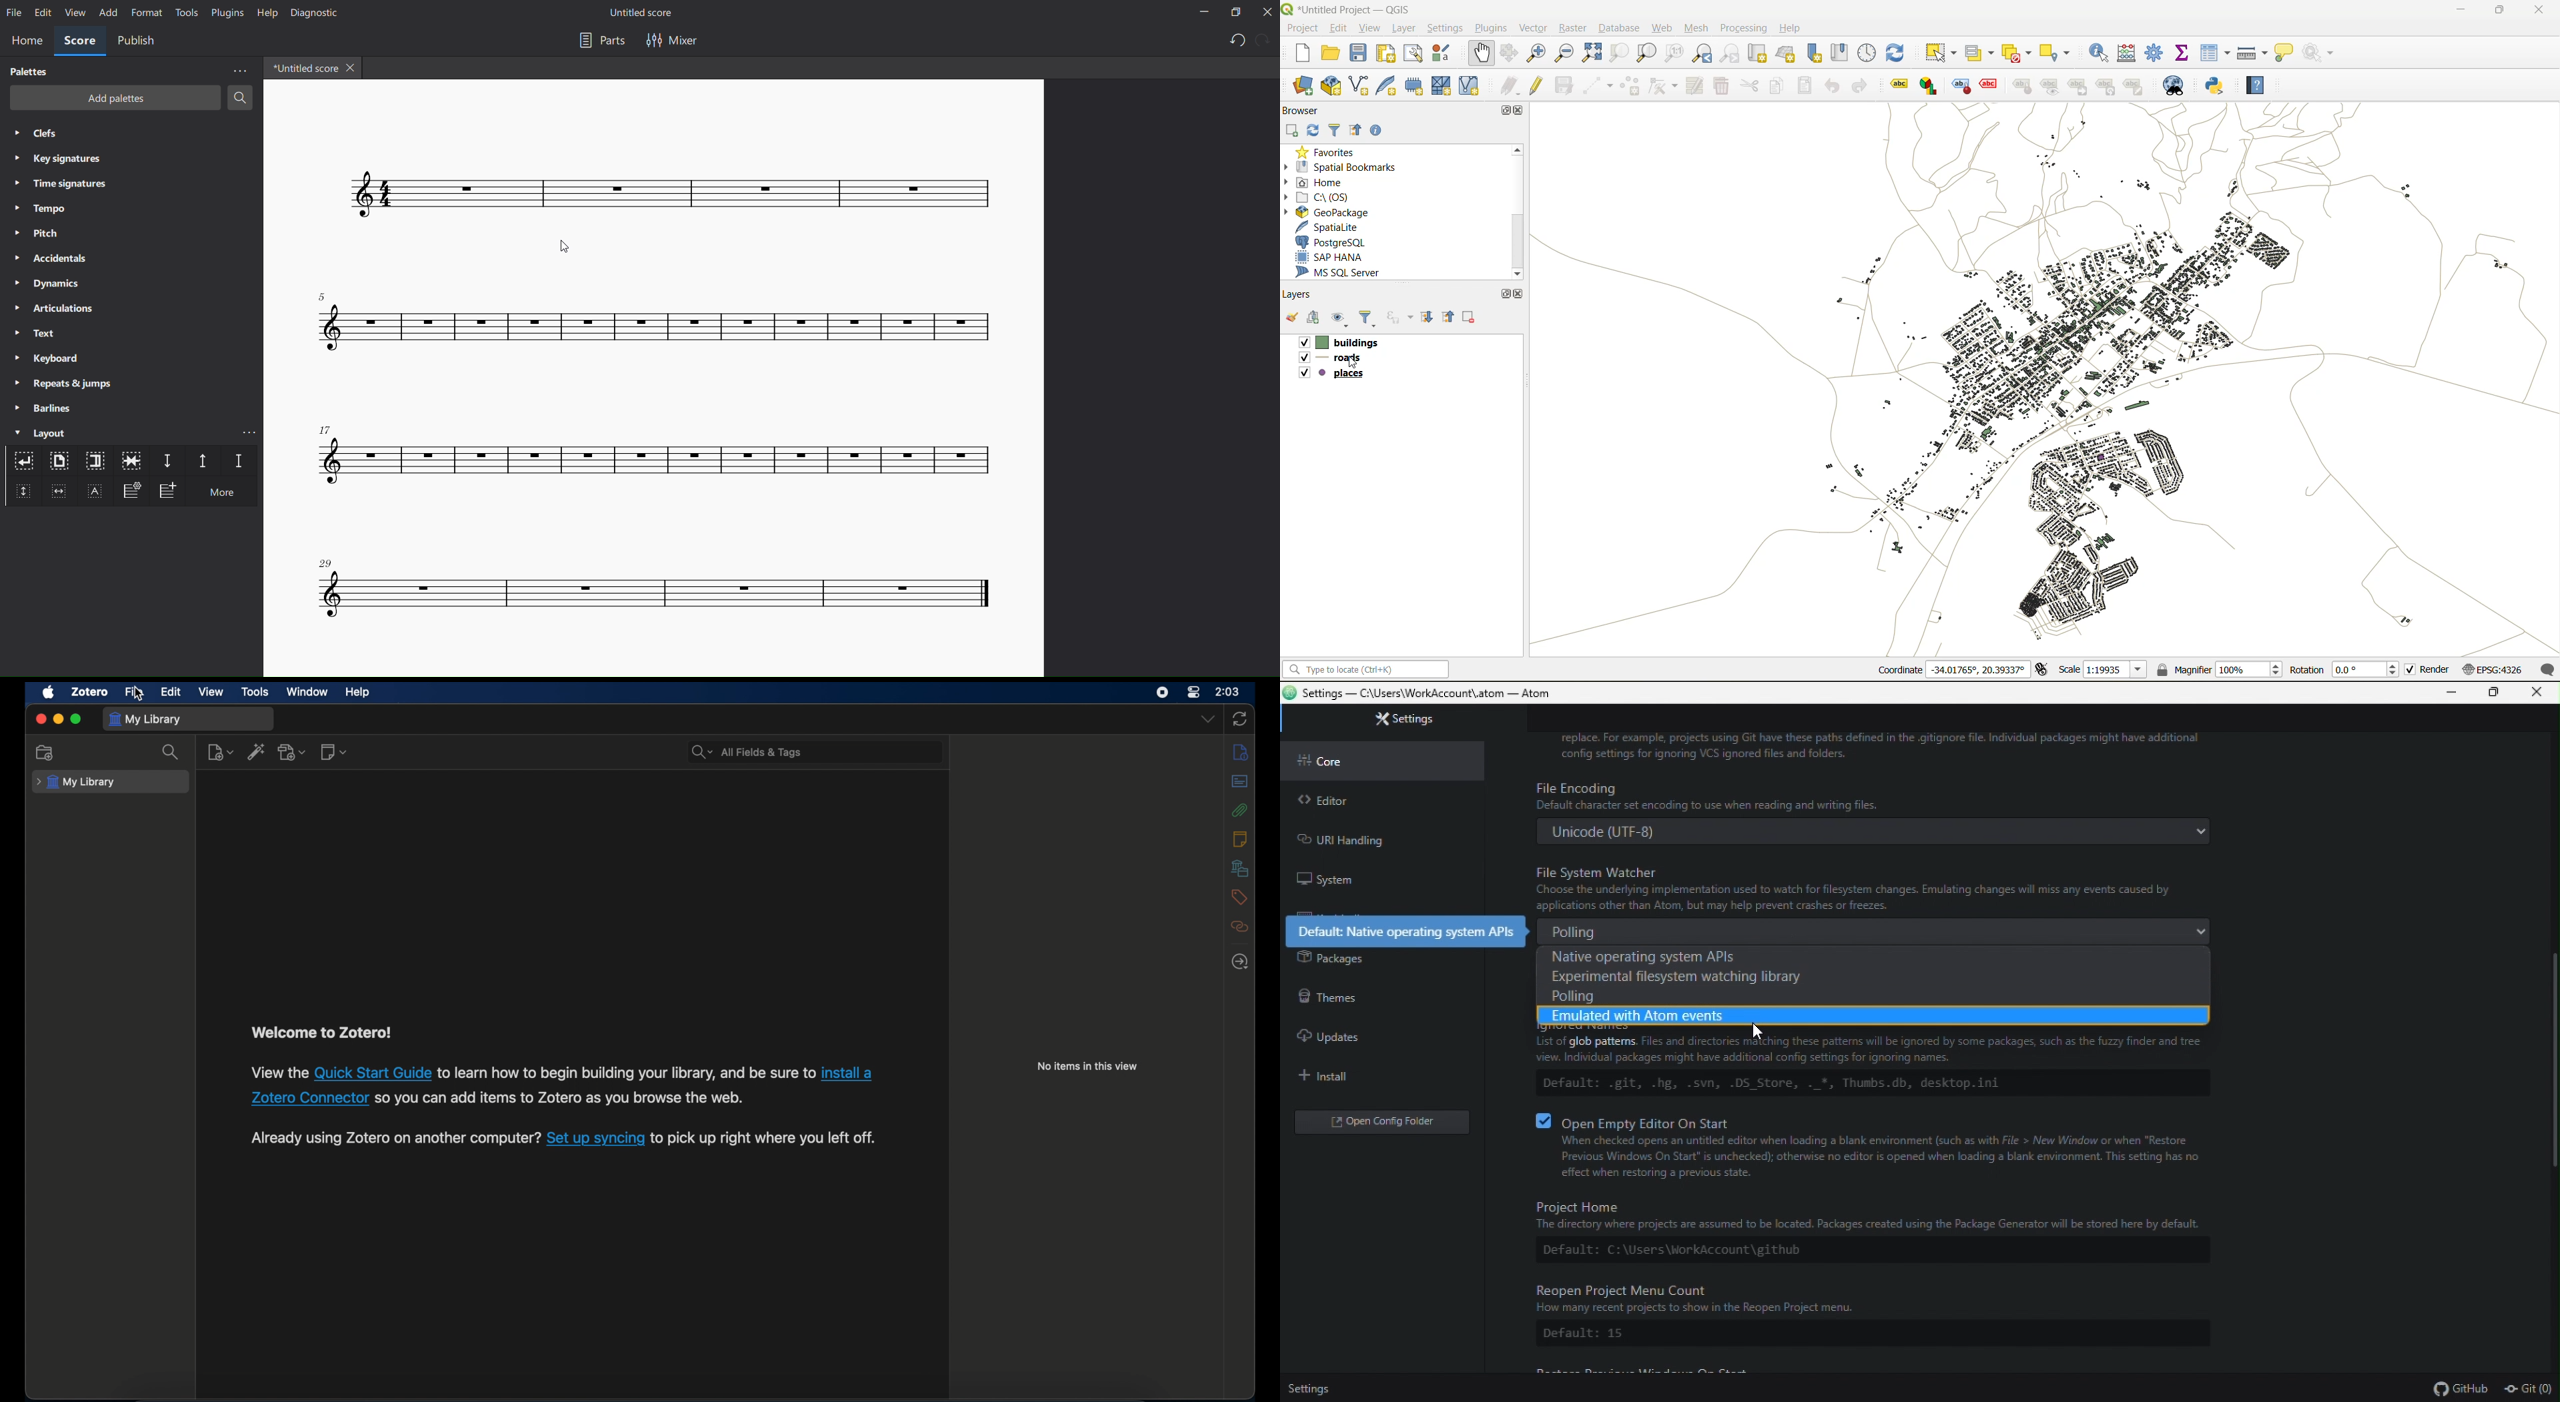 The width and height of the screenshot is (2576, 1428). What do you see at coordinates (58, 495) in the screenshot?
I see `insert horizontal frame` at bounding box center [58, 495].